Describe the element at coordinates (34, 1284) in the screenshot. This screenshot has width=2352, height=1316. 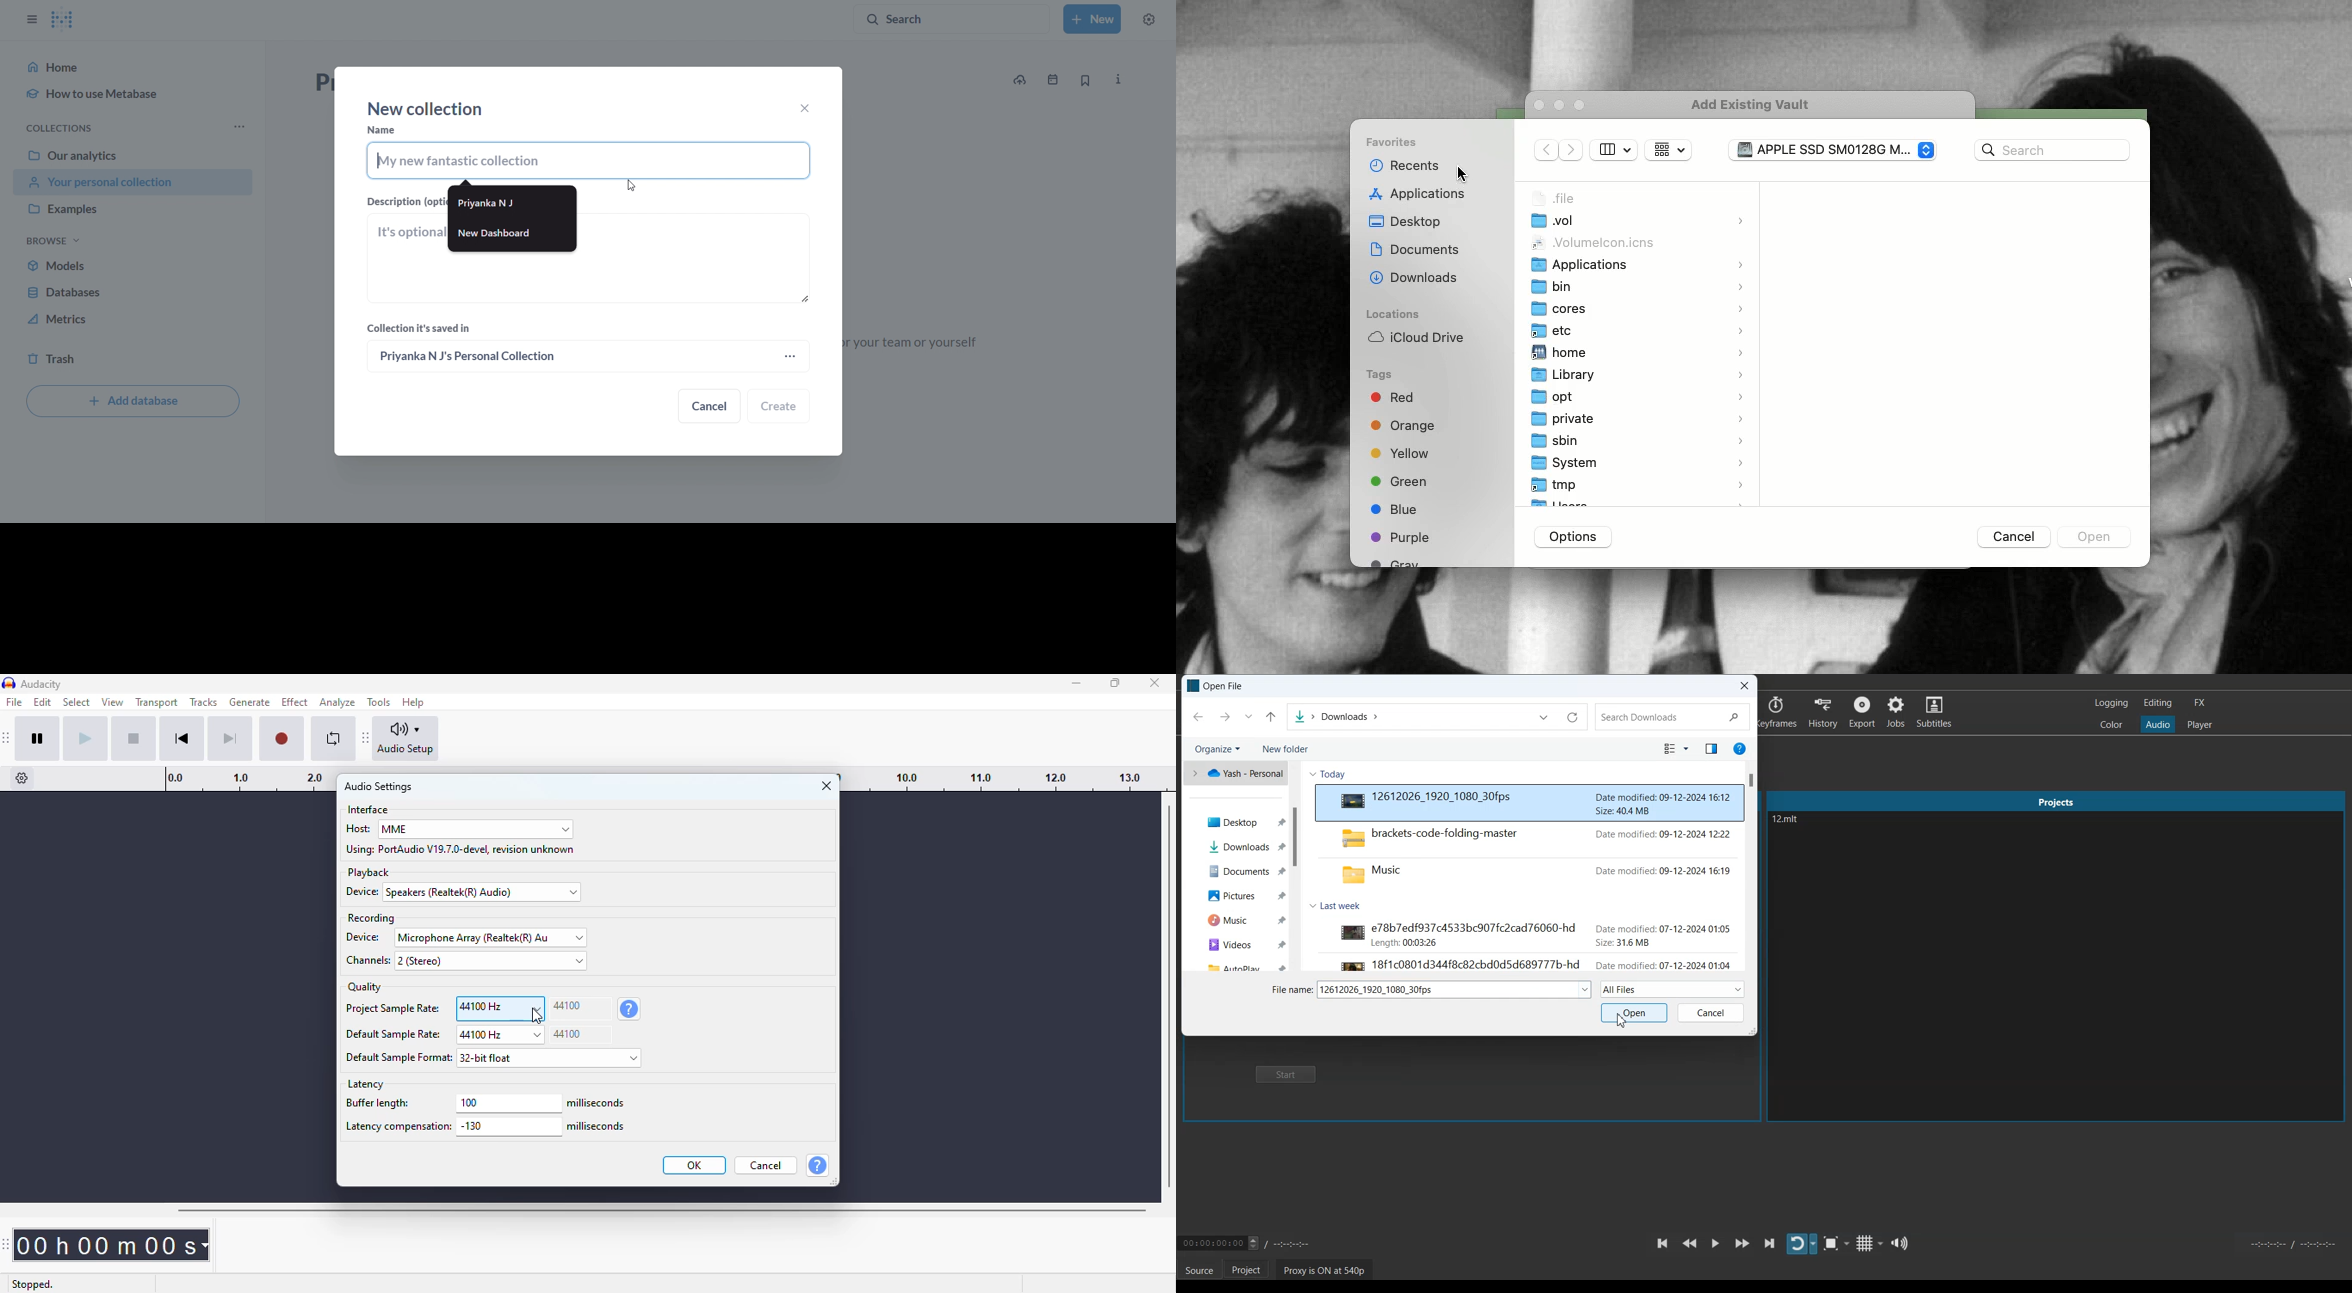
I see `stopped` at that location.